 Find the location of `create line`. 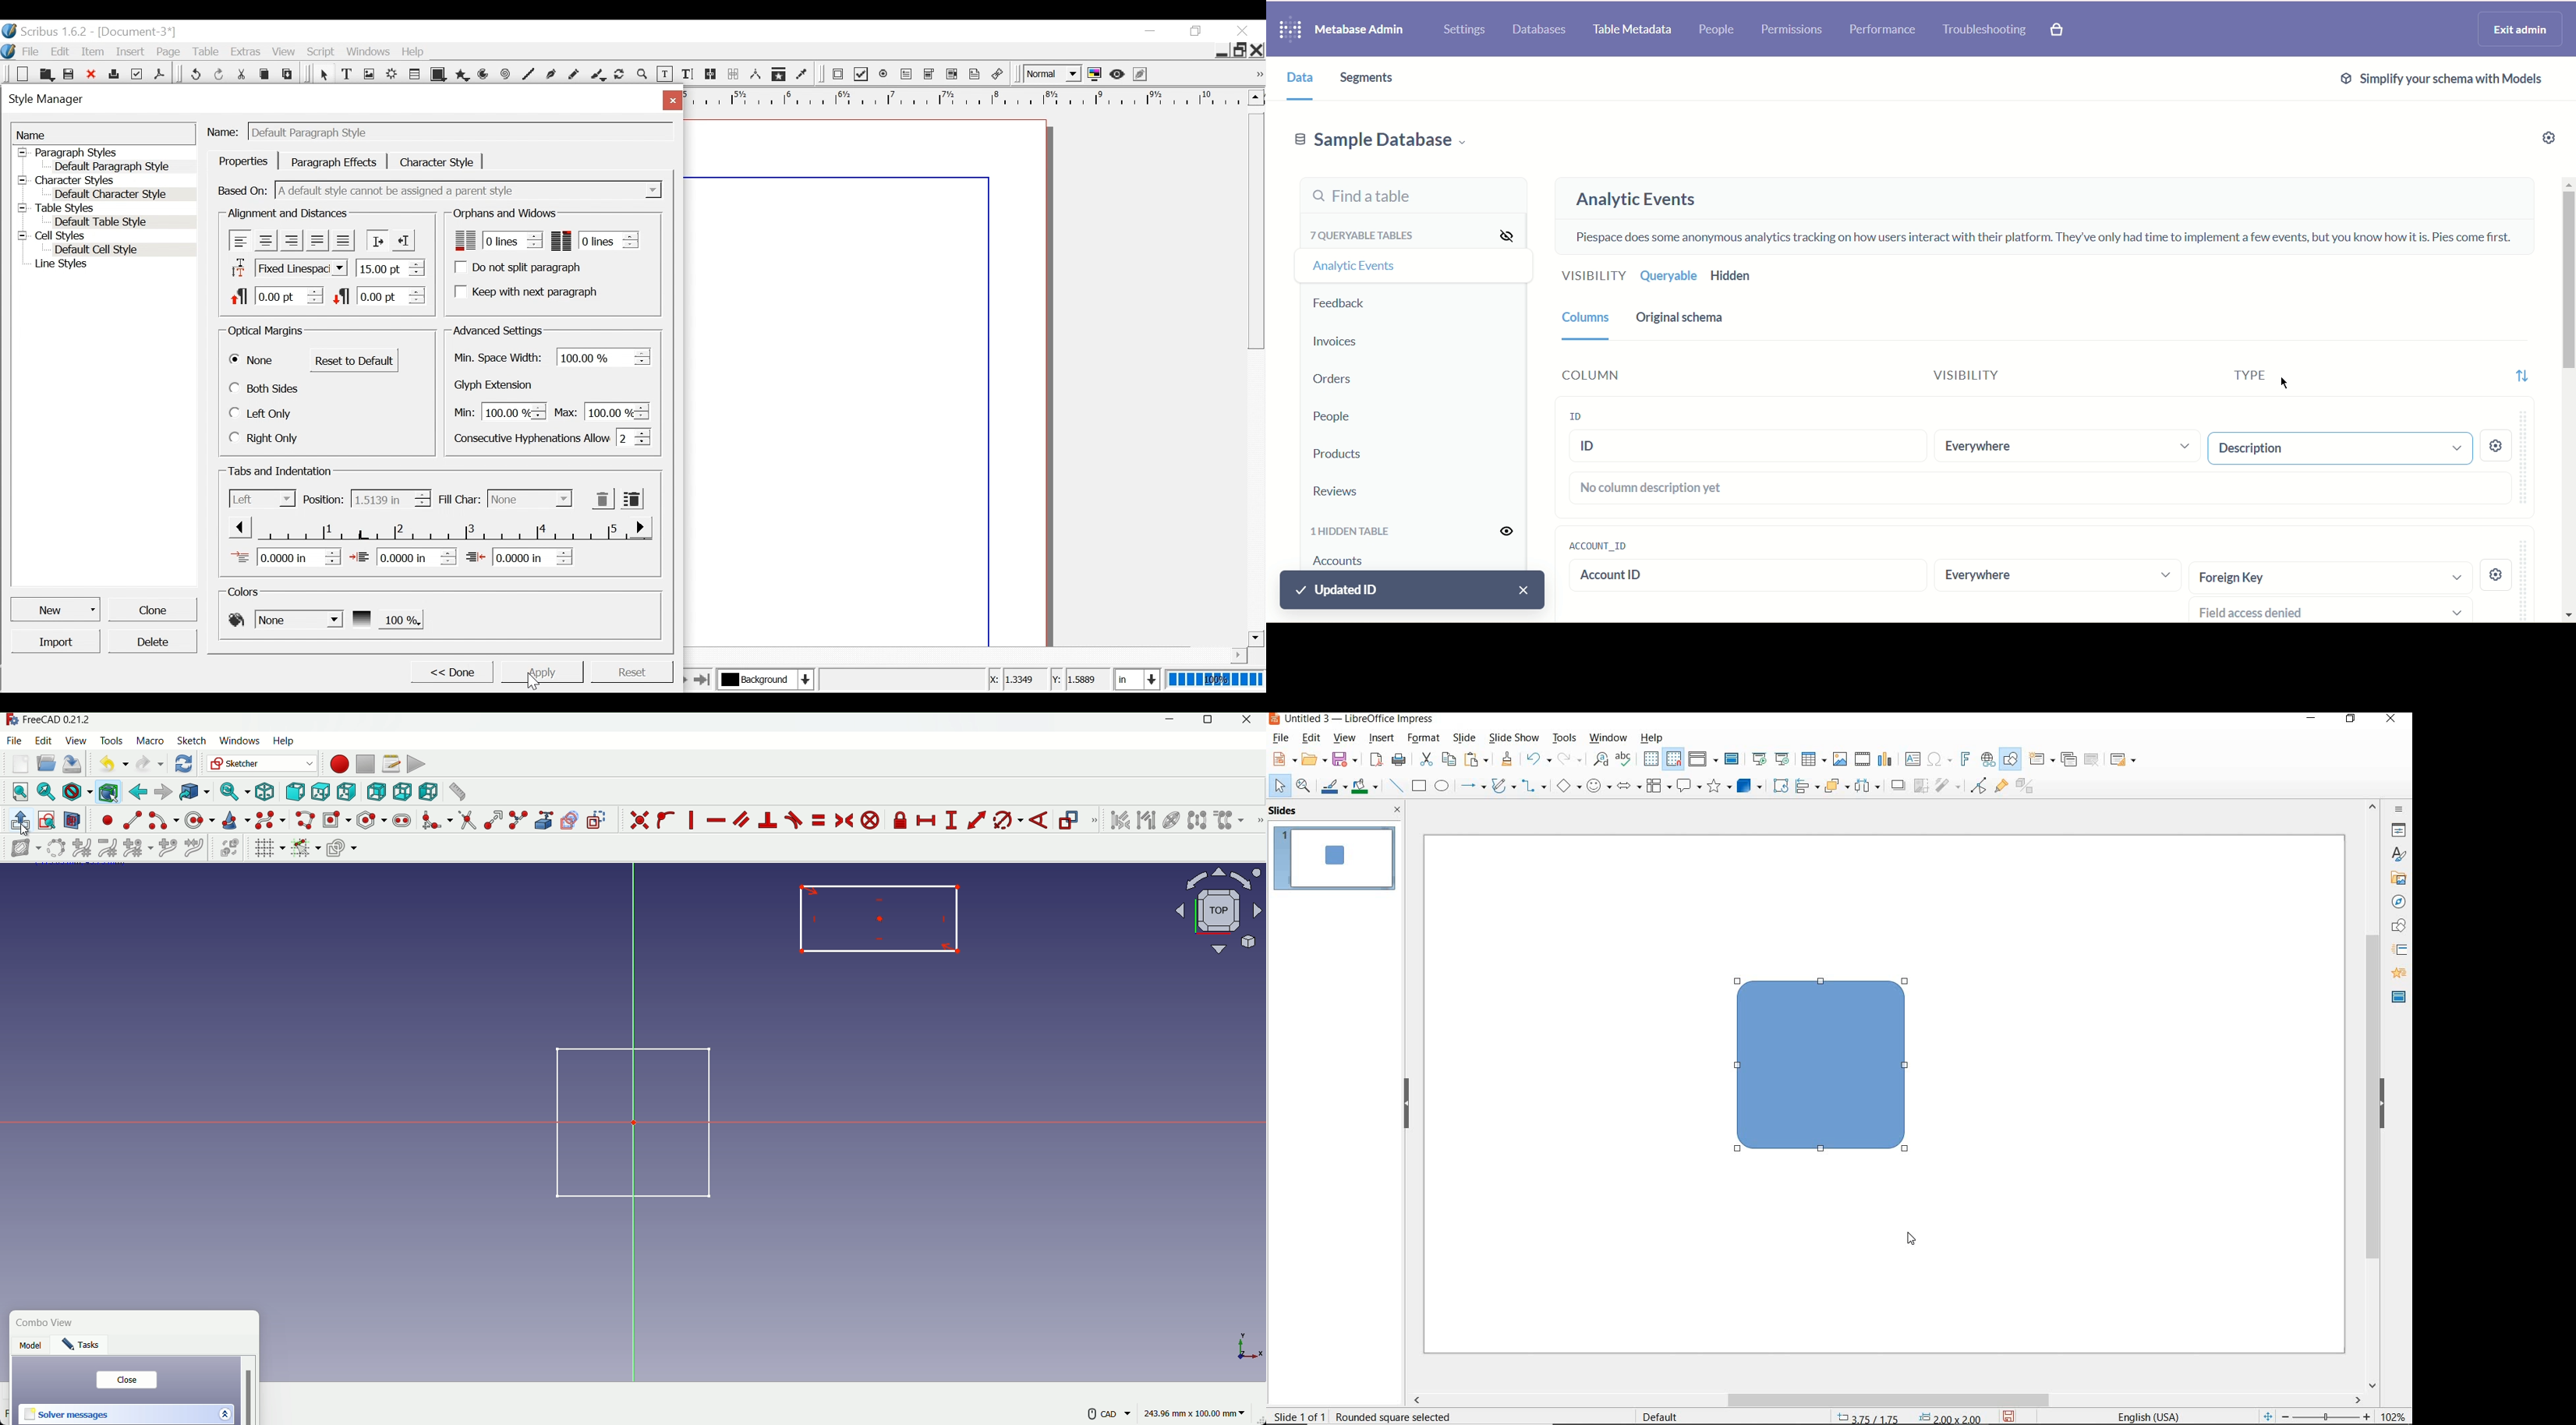

create line is located at coordinates (133, 820).